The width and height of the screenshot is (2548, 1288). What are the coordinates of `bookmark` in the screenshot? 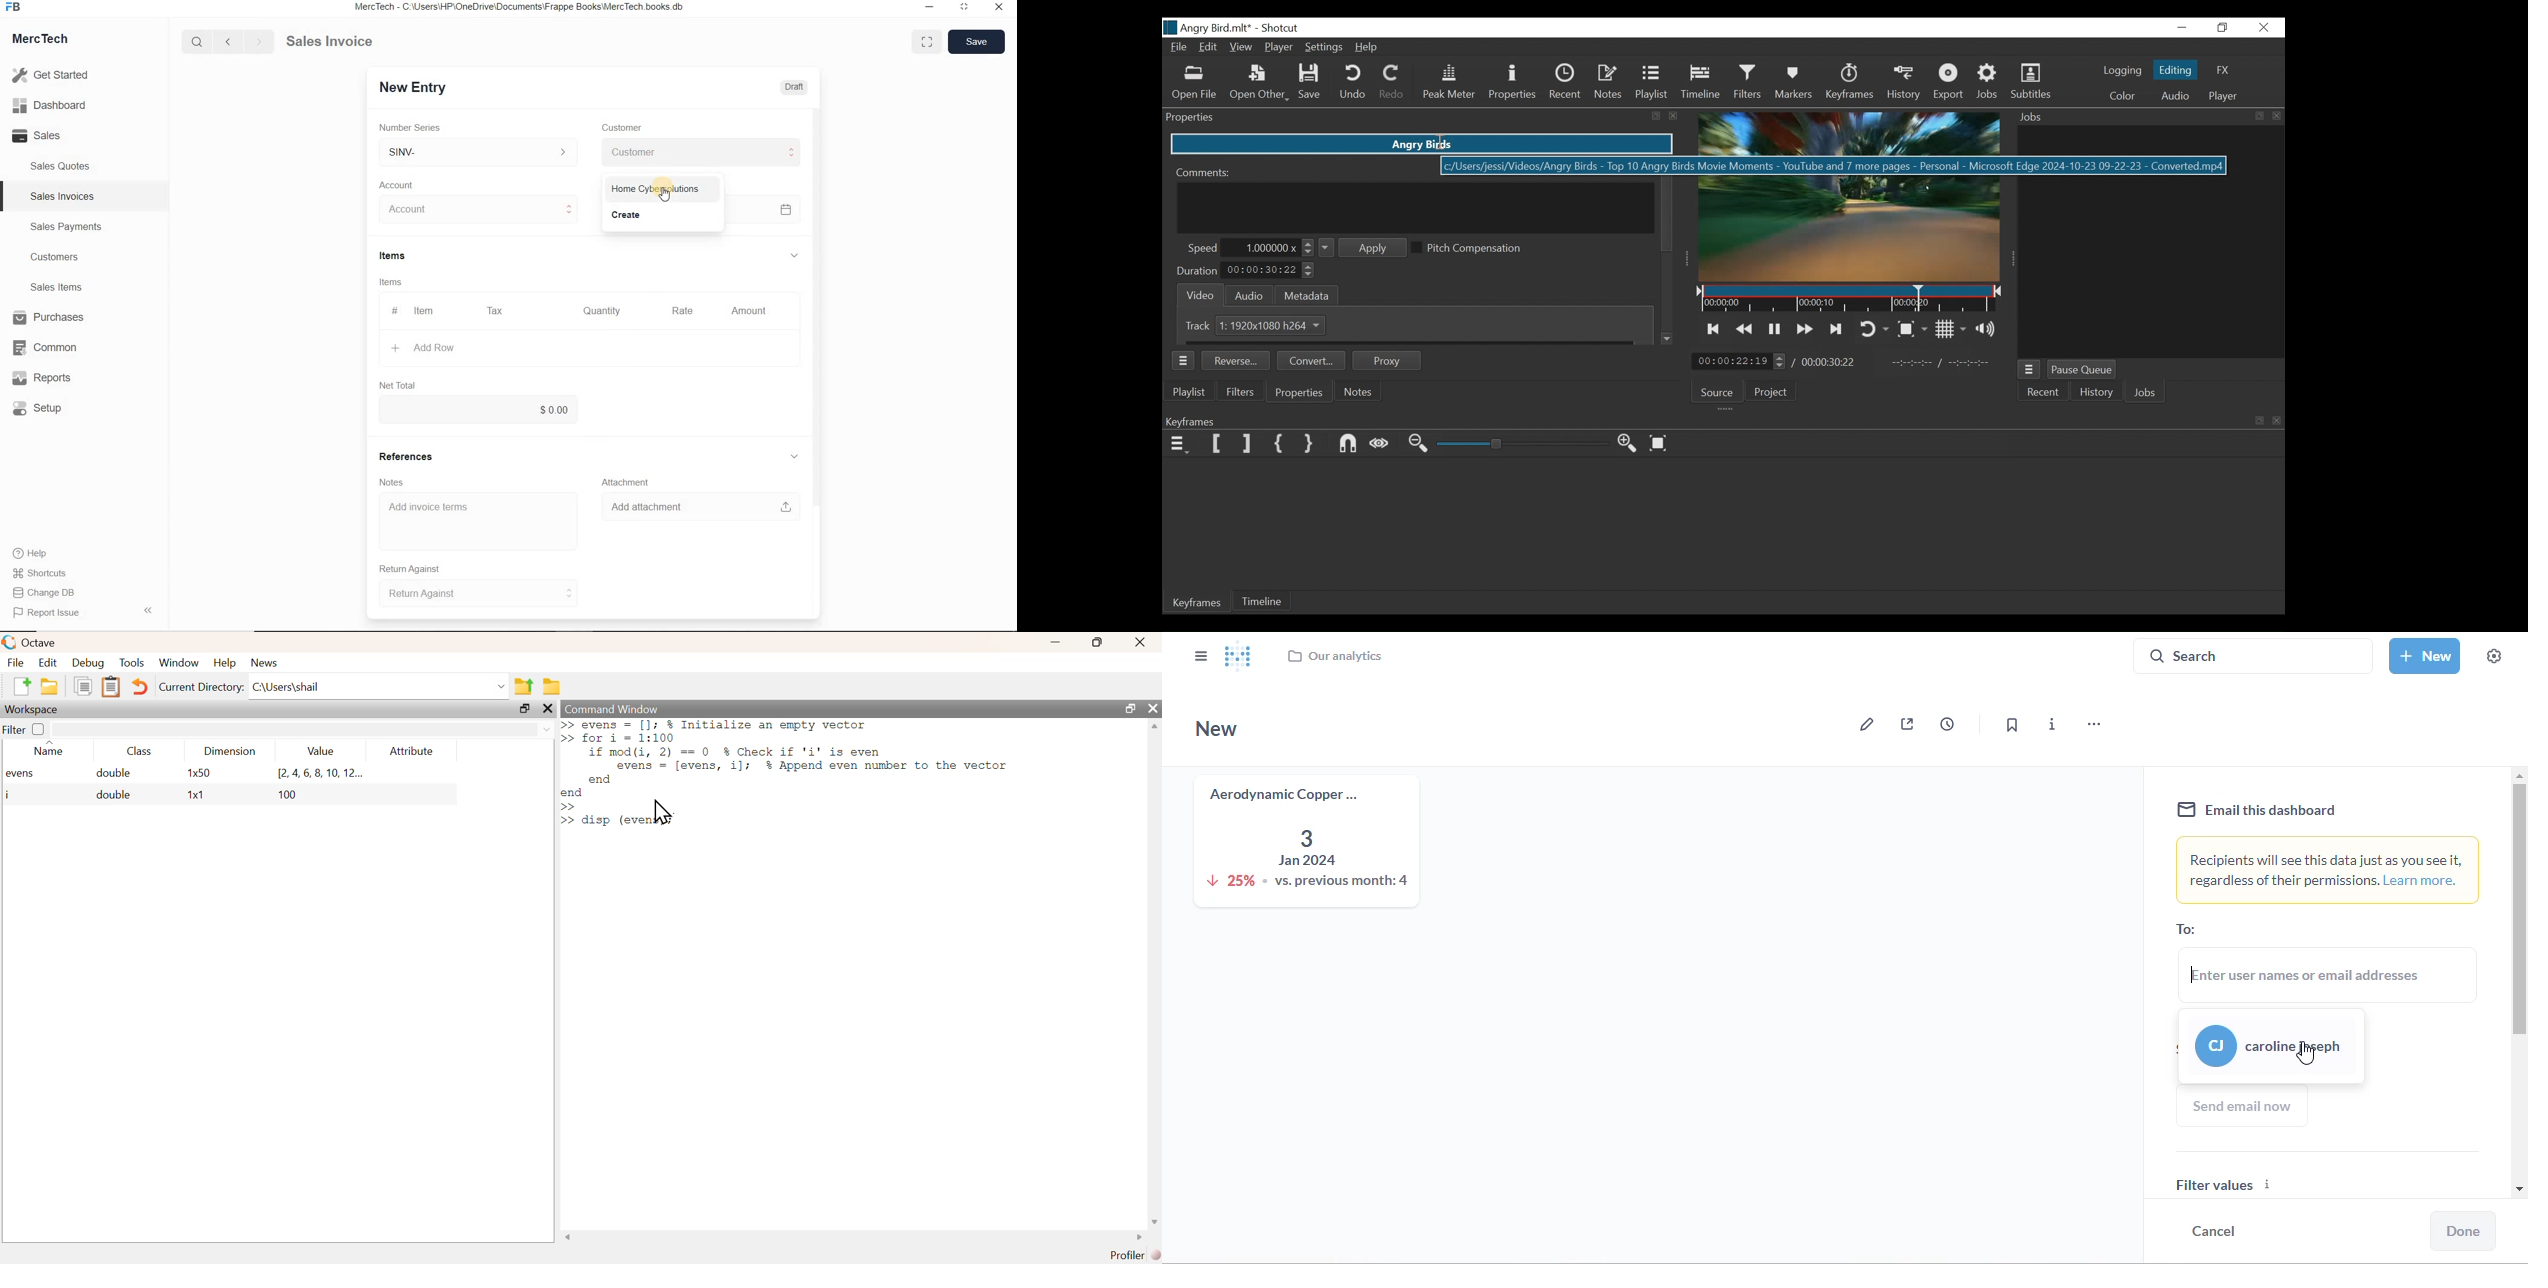 It's located at (2011, 725).